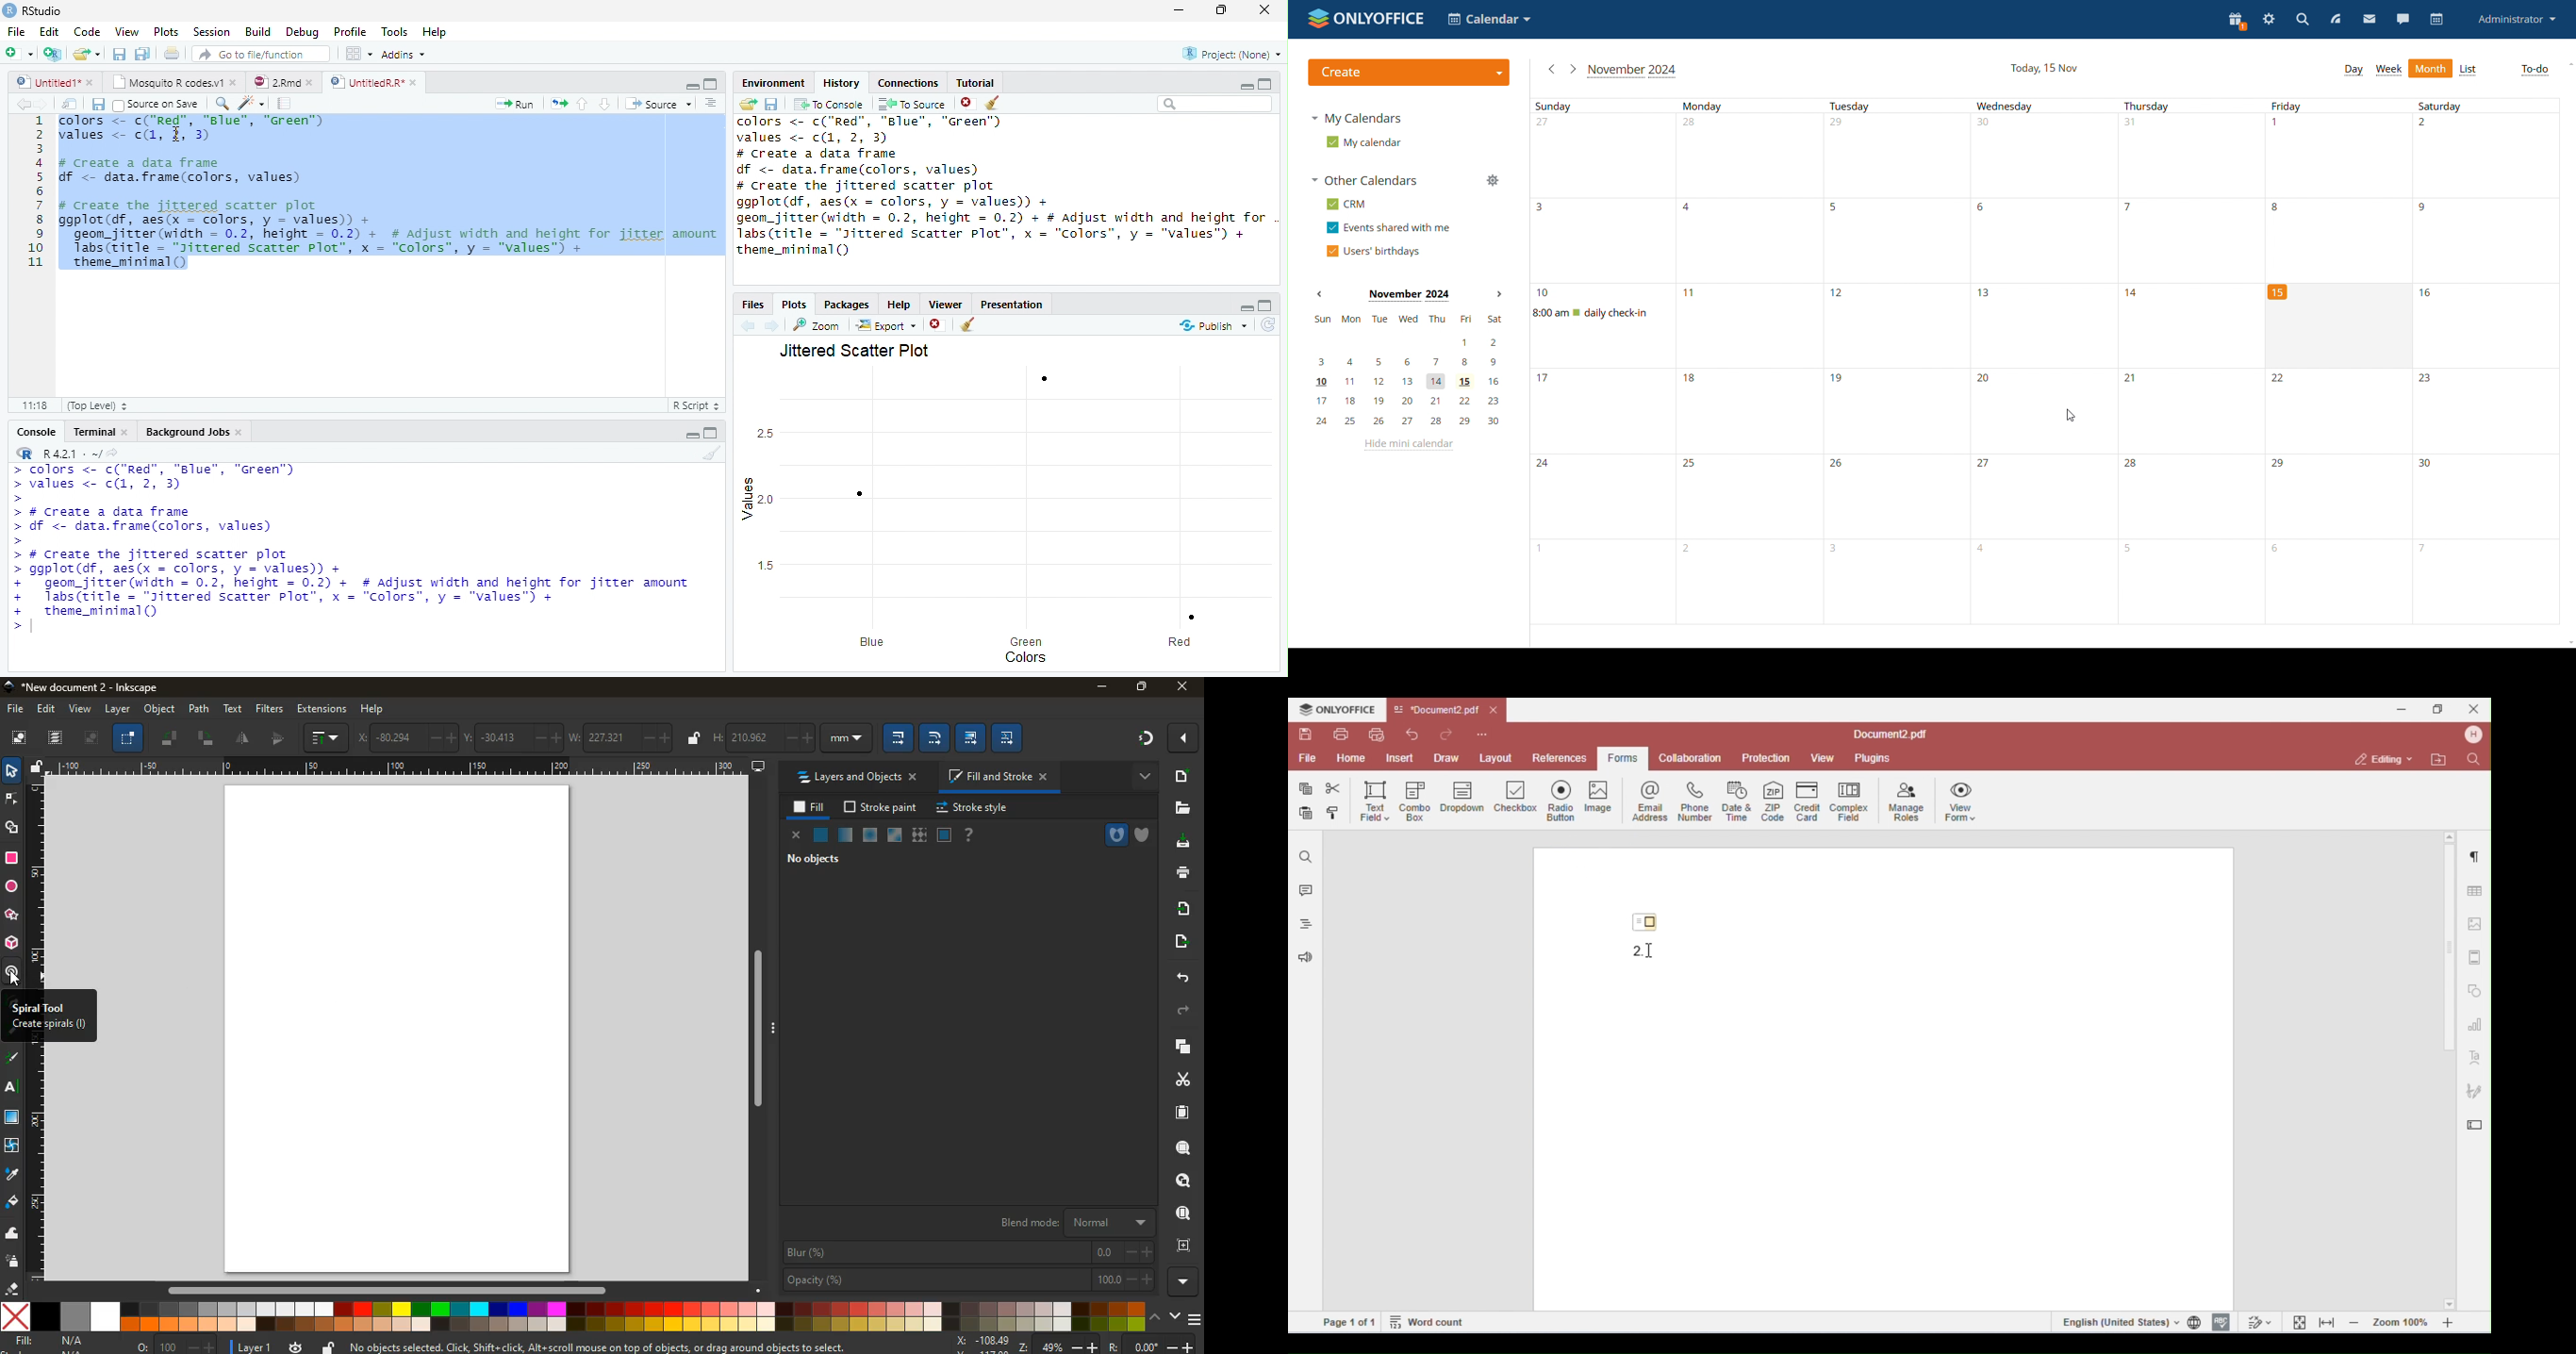 This screenshot has width=2576, height=1372. I want to click on events shared with me, so click(1388, 227).